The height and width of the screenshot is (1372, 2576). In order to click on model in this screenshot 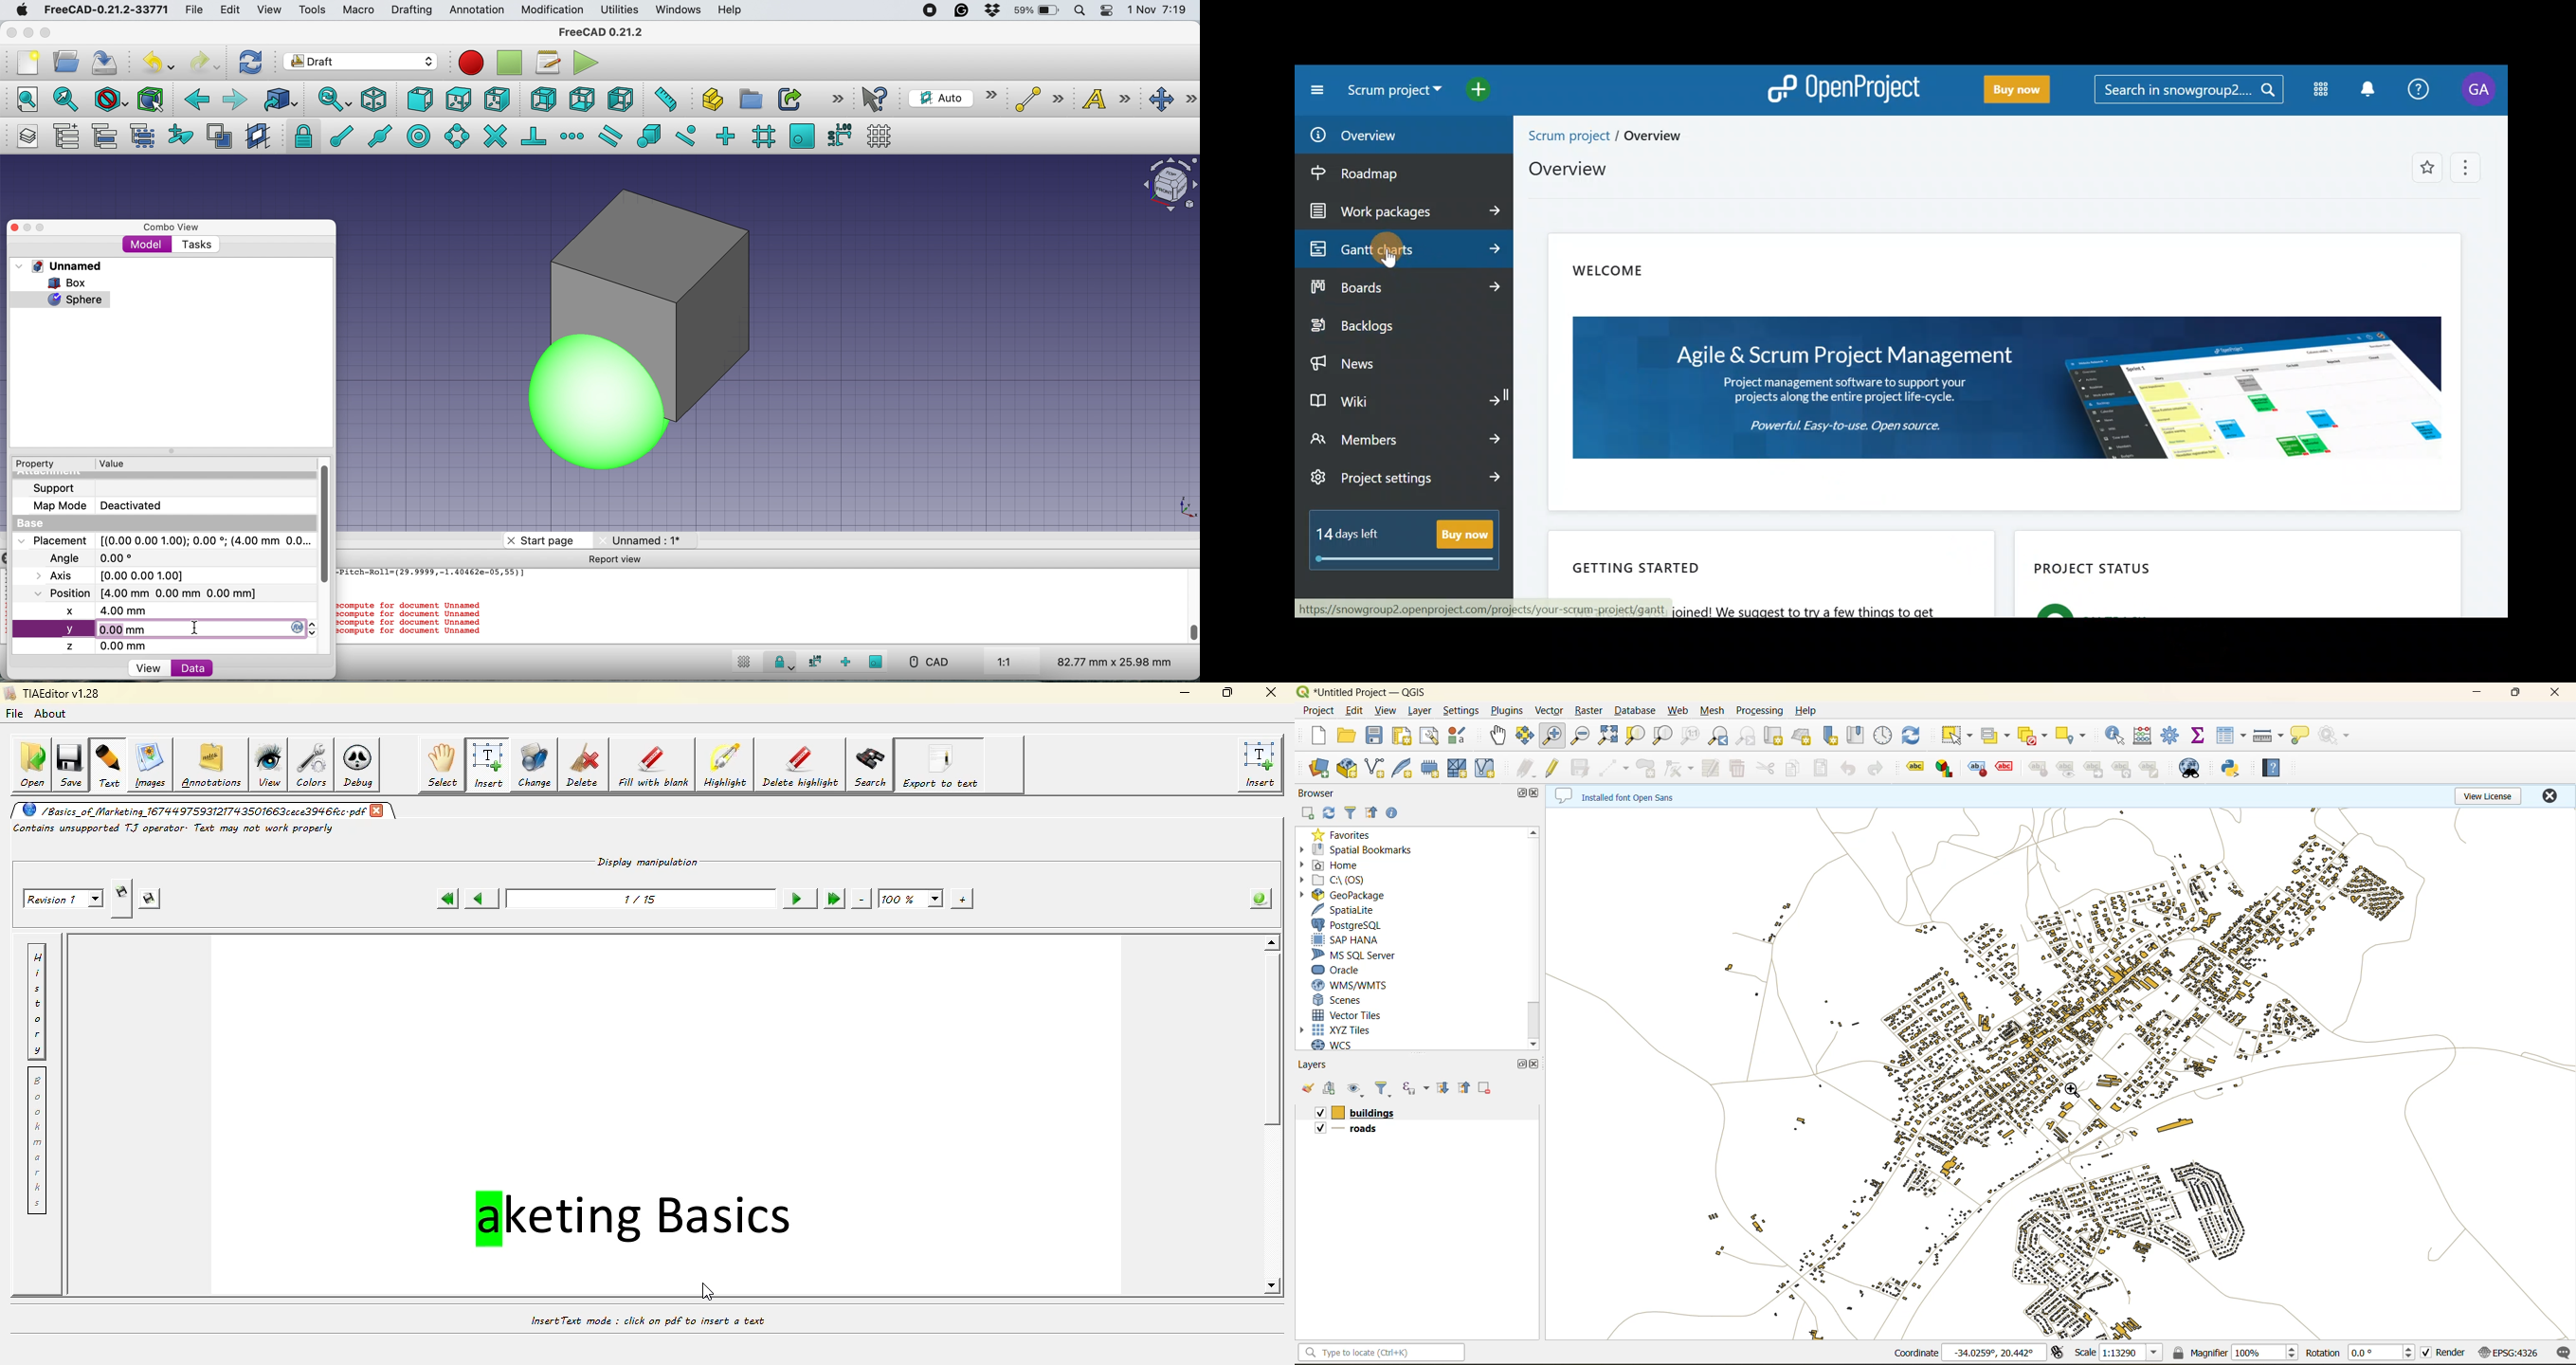, I will do `click(147, 244)`.